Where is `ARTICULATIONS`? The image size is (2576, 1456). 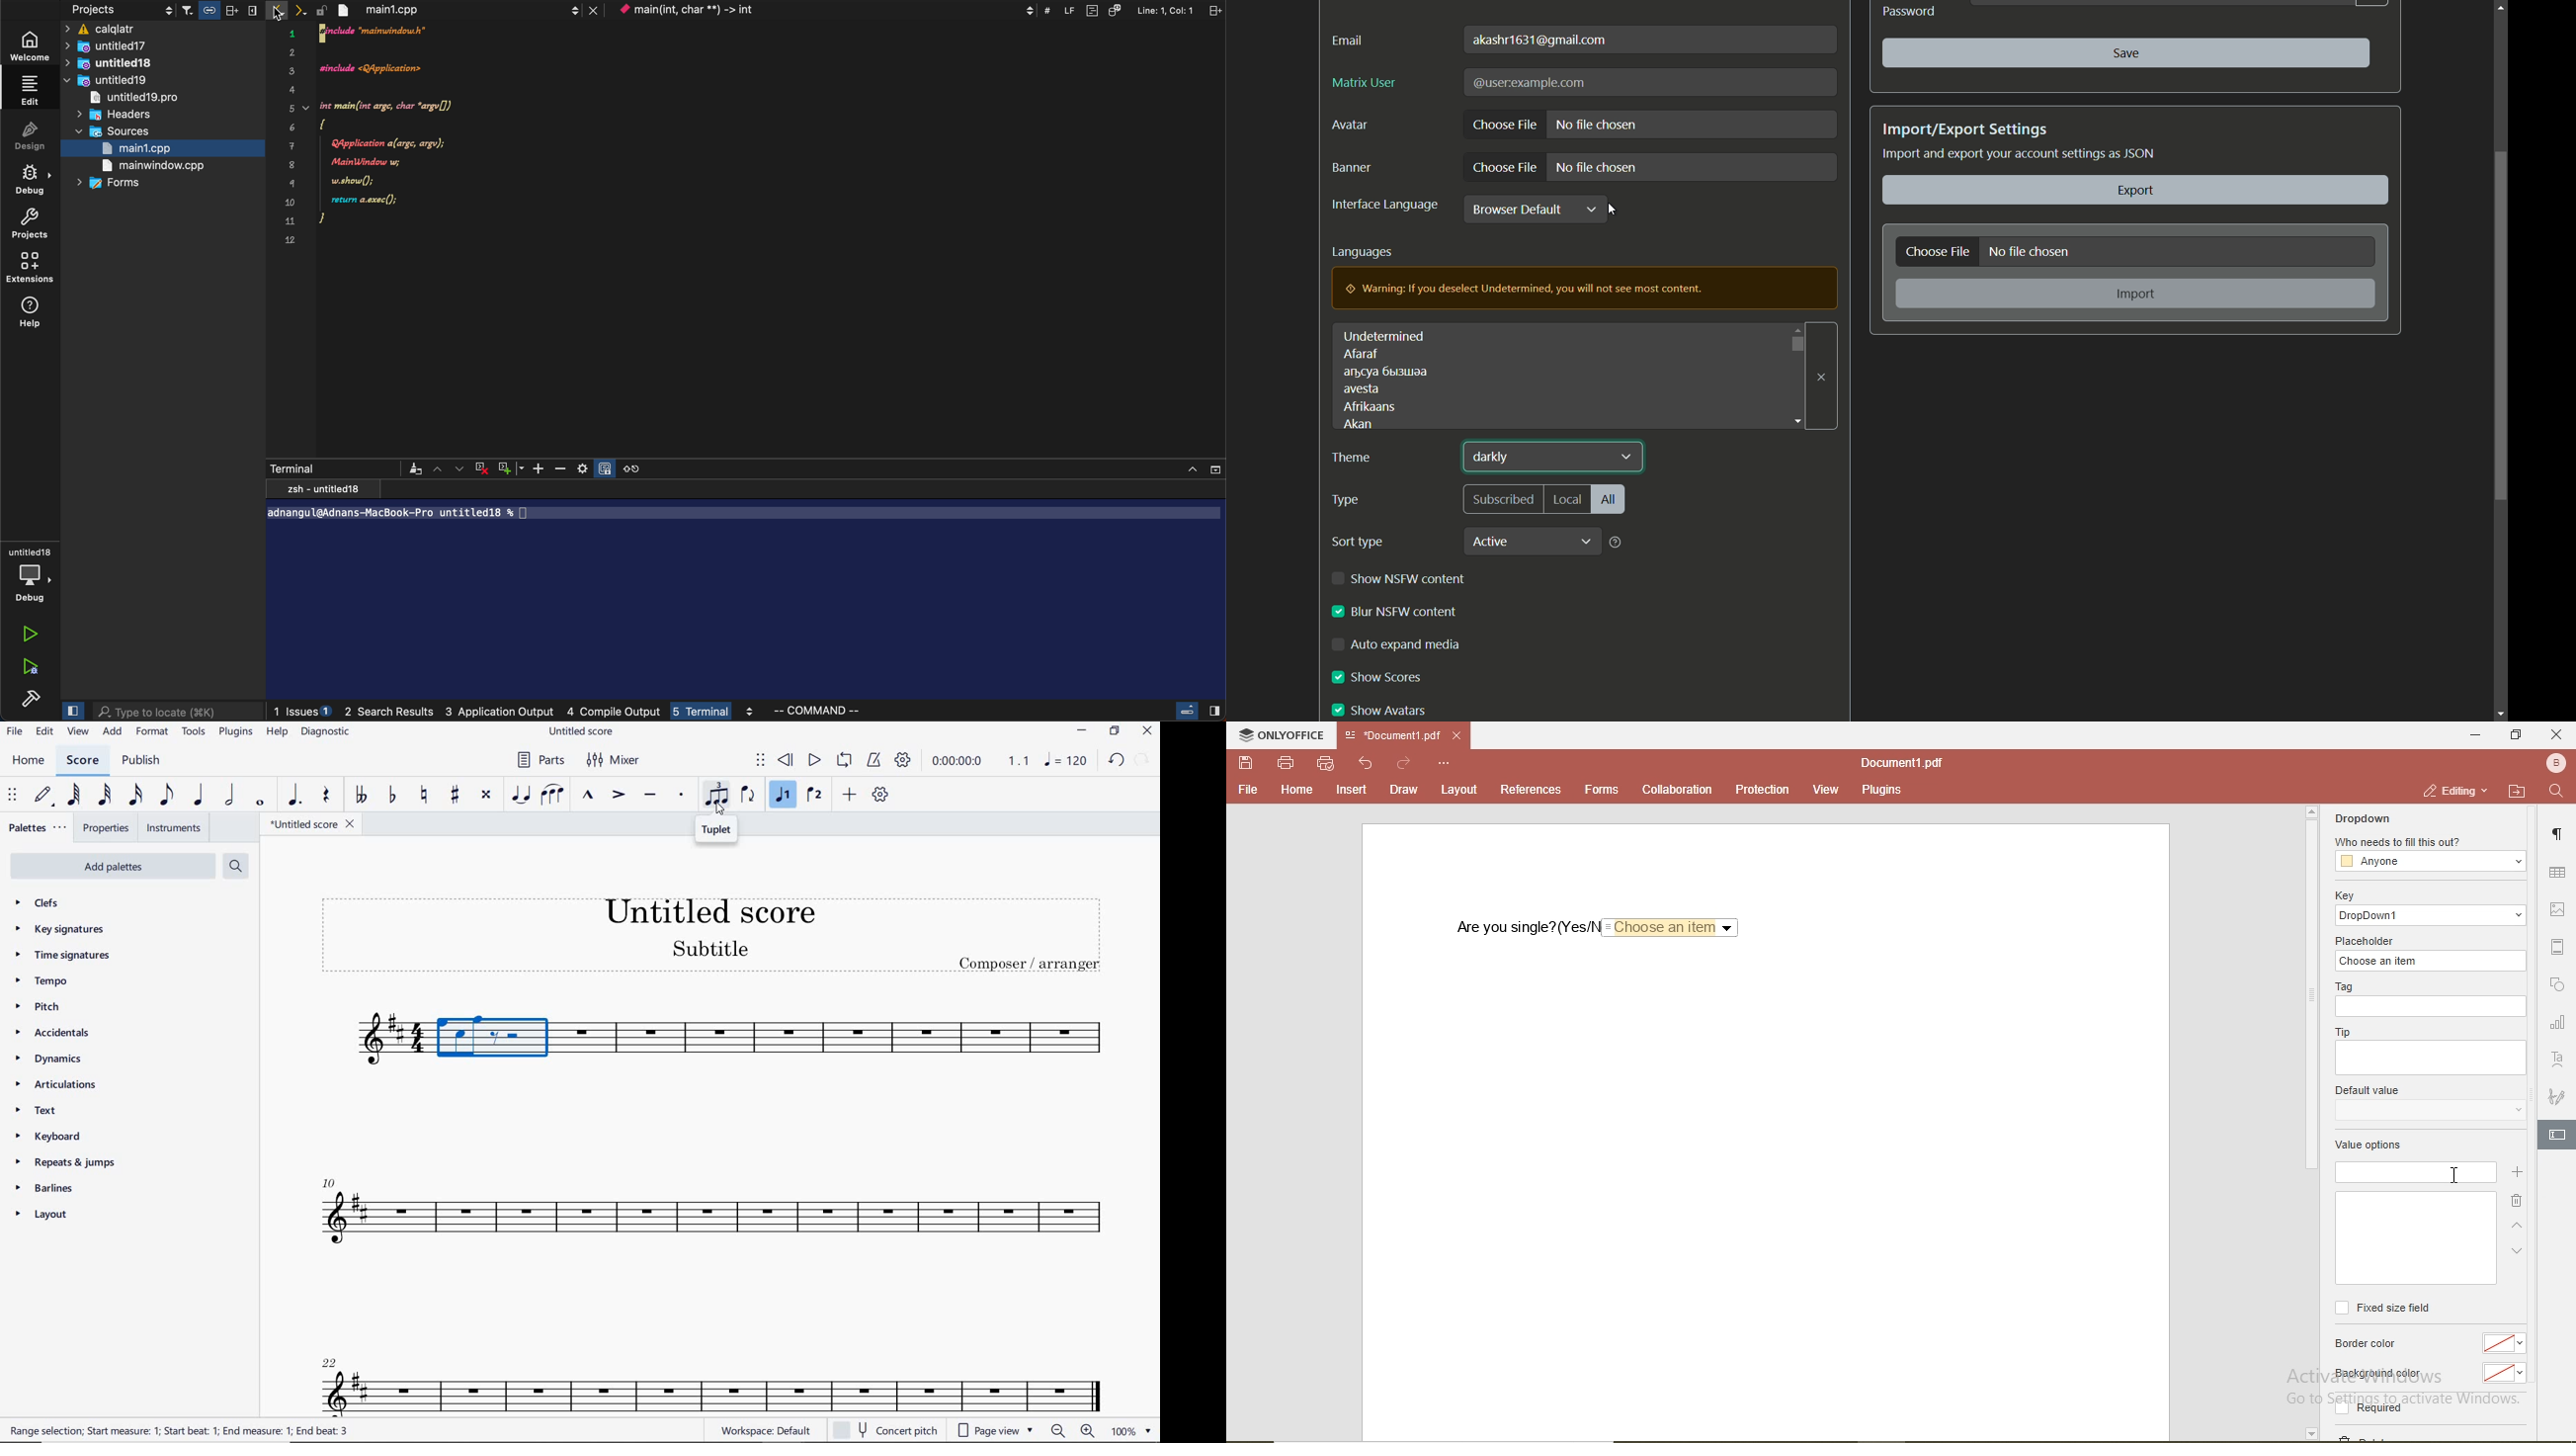
ARTICULATIONS is located at coordinates (56, 1086).